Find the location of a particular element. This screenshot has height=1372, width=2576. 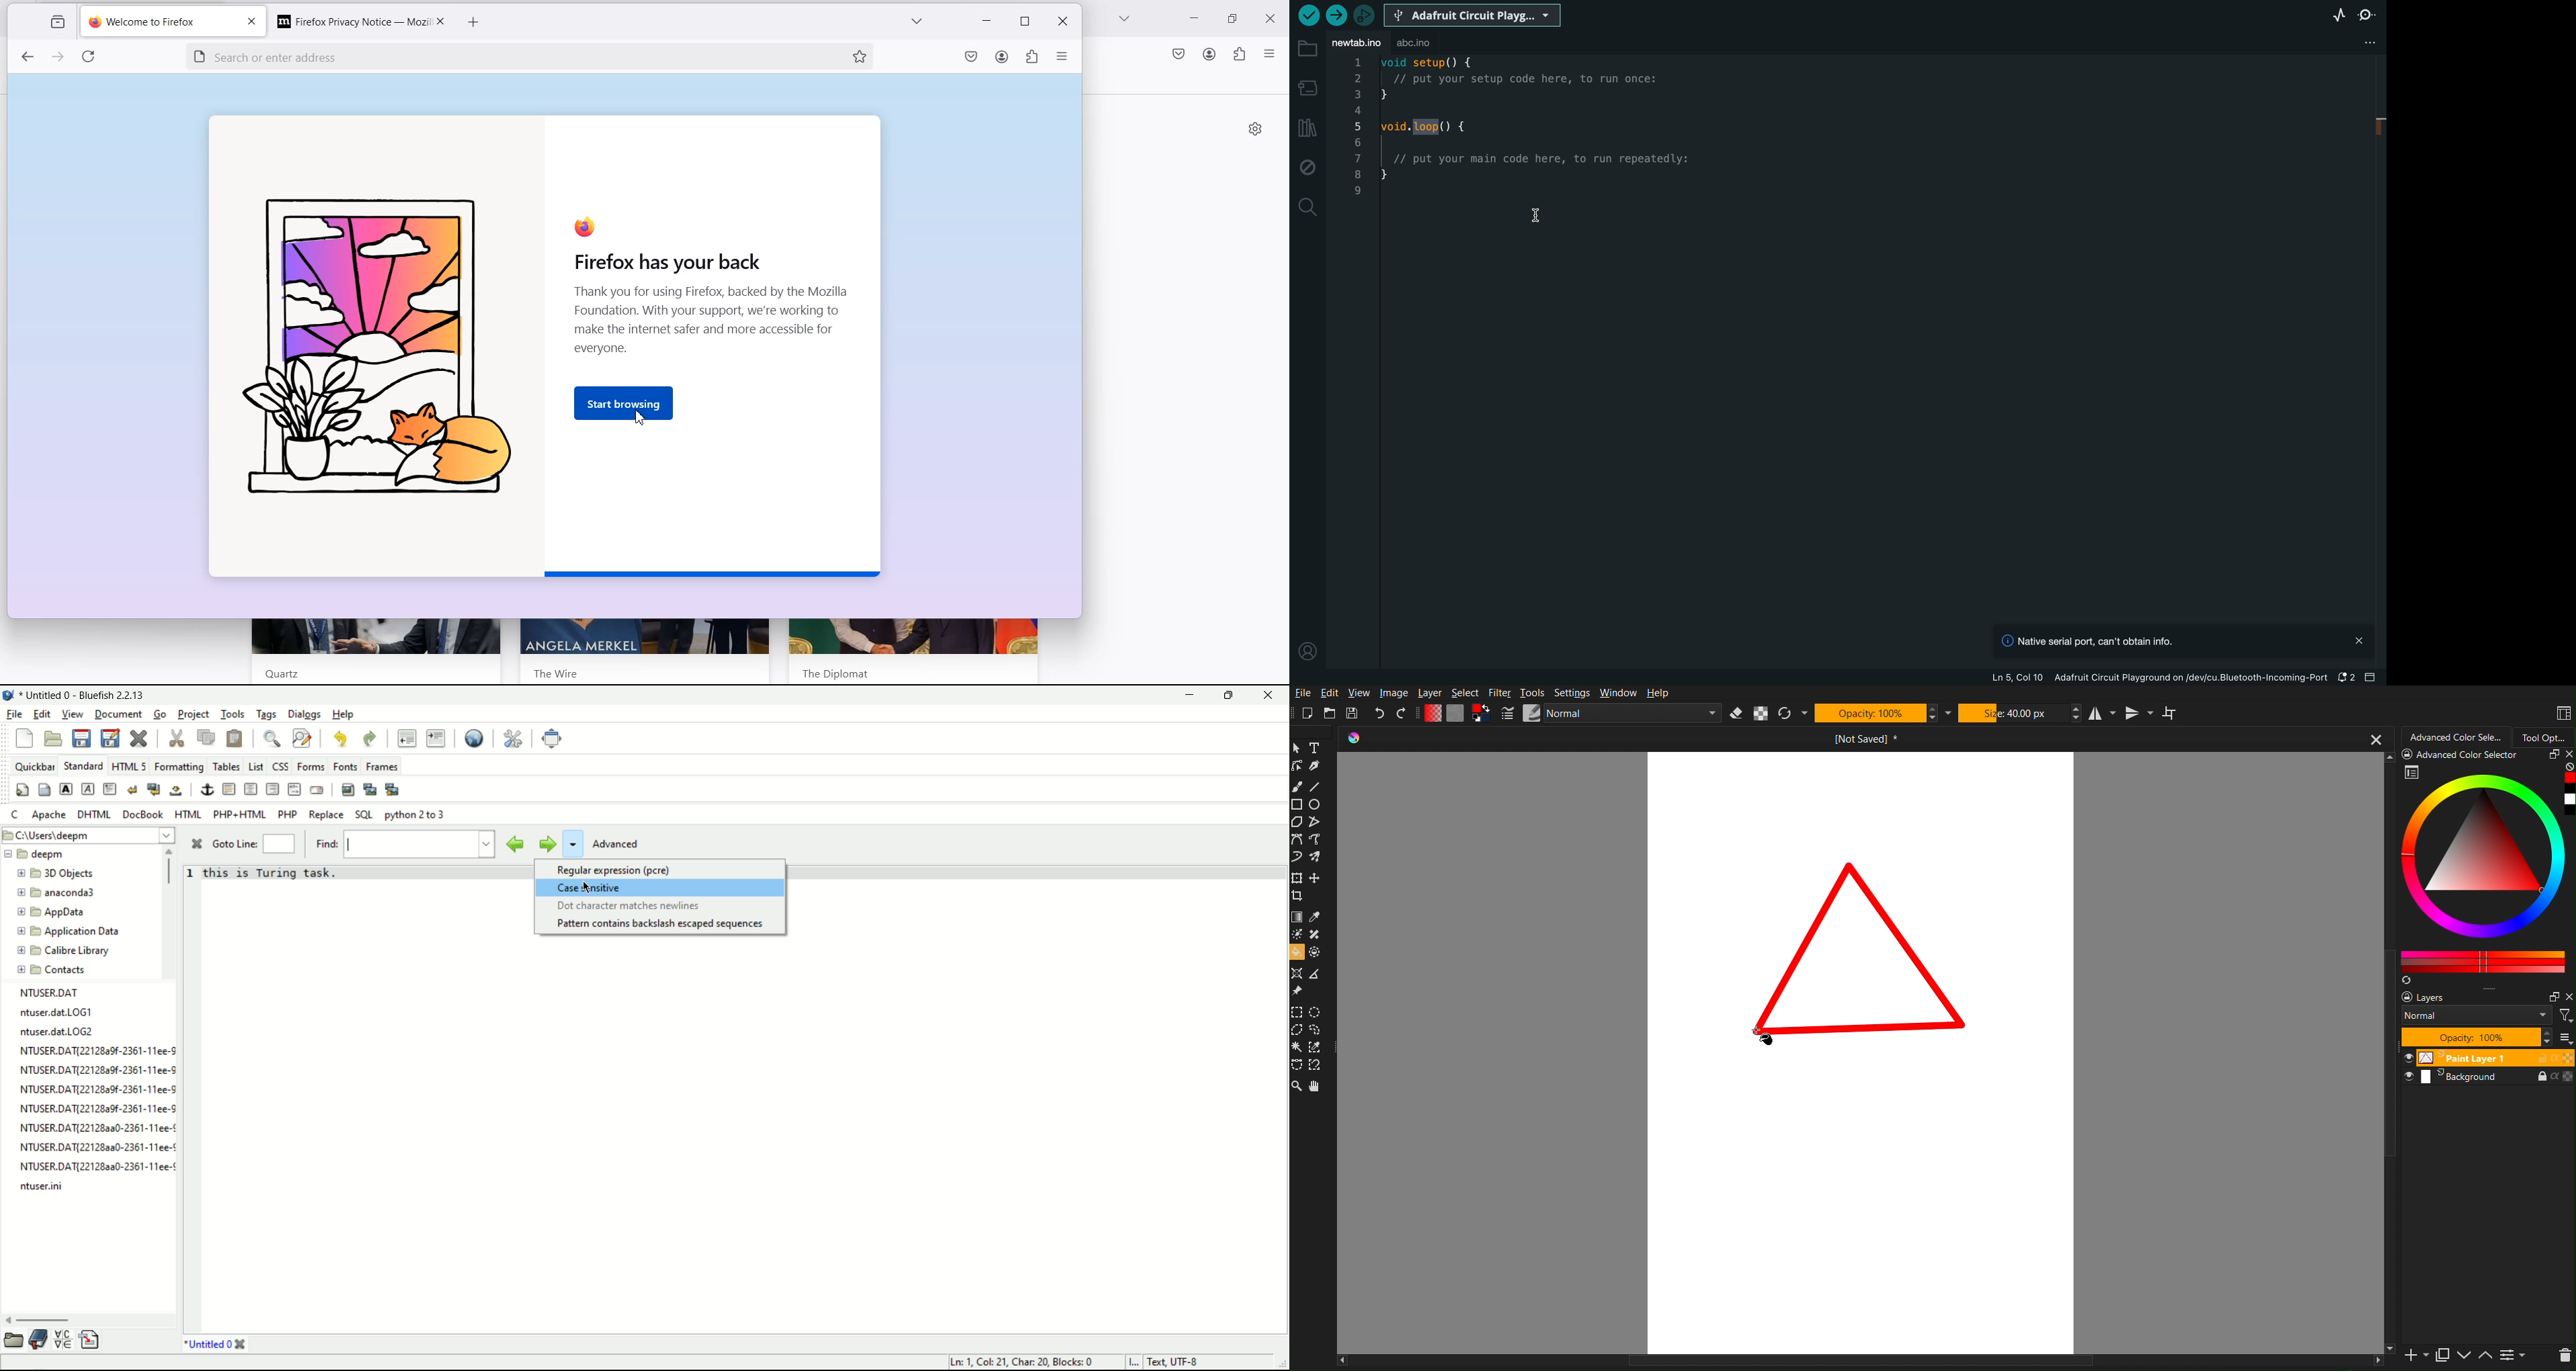

assistant tool is located at coordinates (1298, 973).